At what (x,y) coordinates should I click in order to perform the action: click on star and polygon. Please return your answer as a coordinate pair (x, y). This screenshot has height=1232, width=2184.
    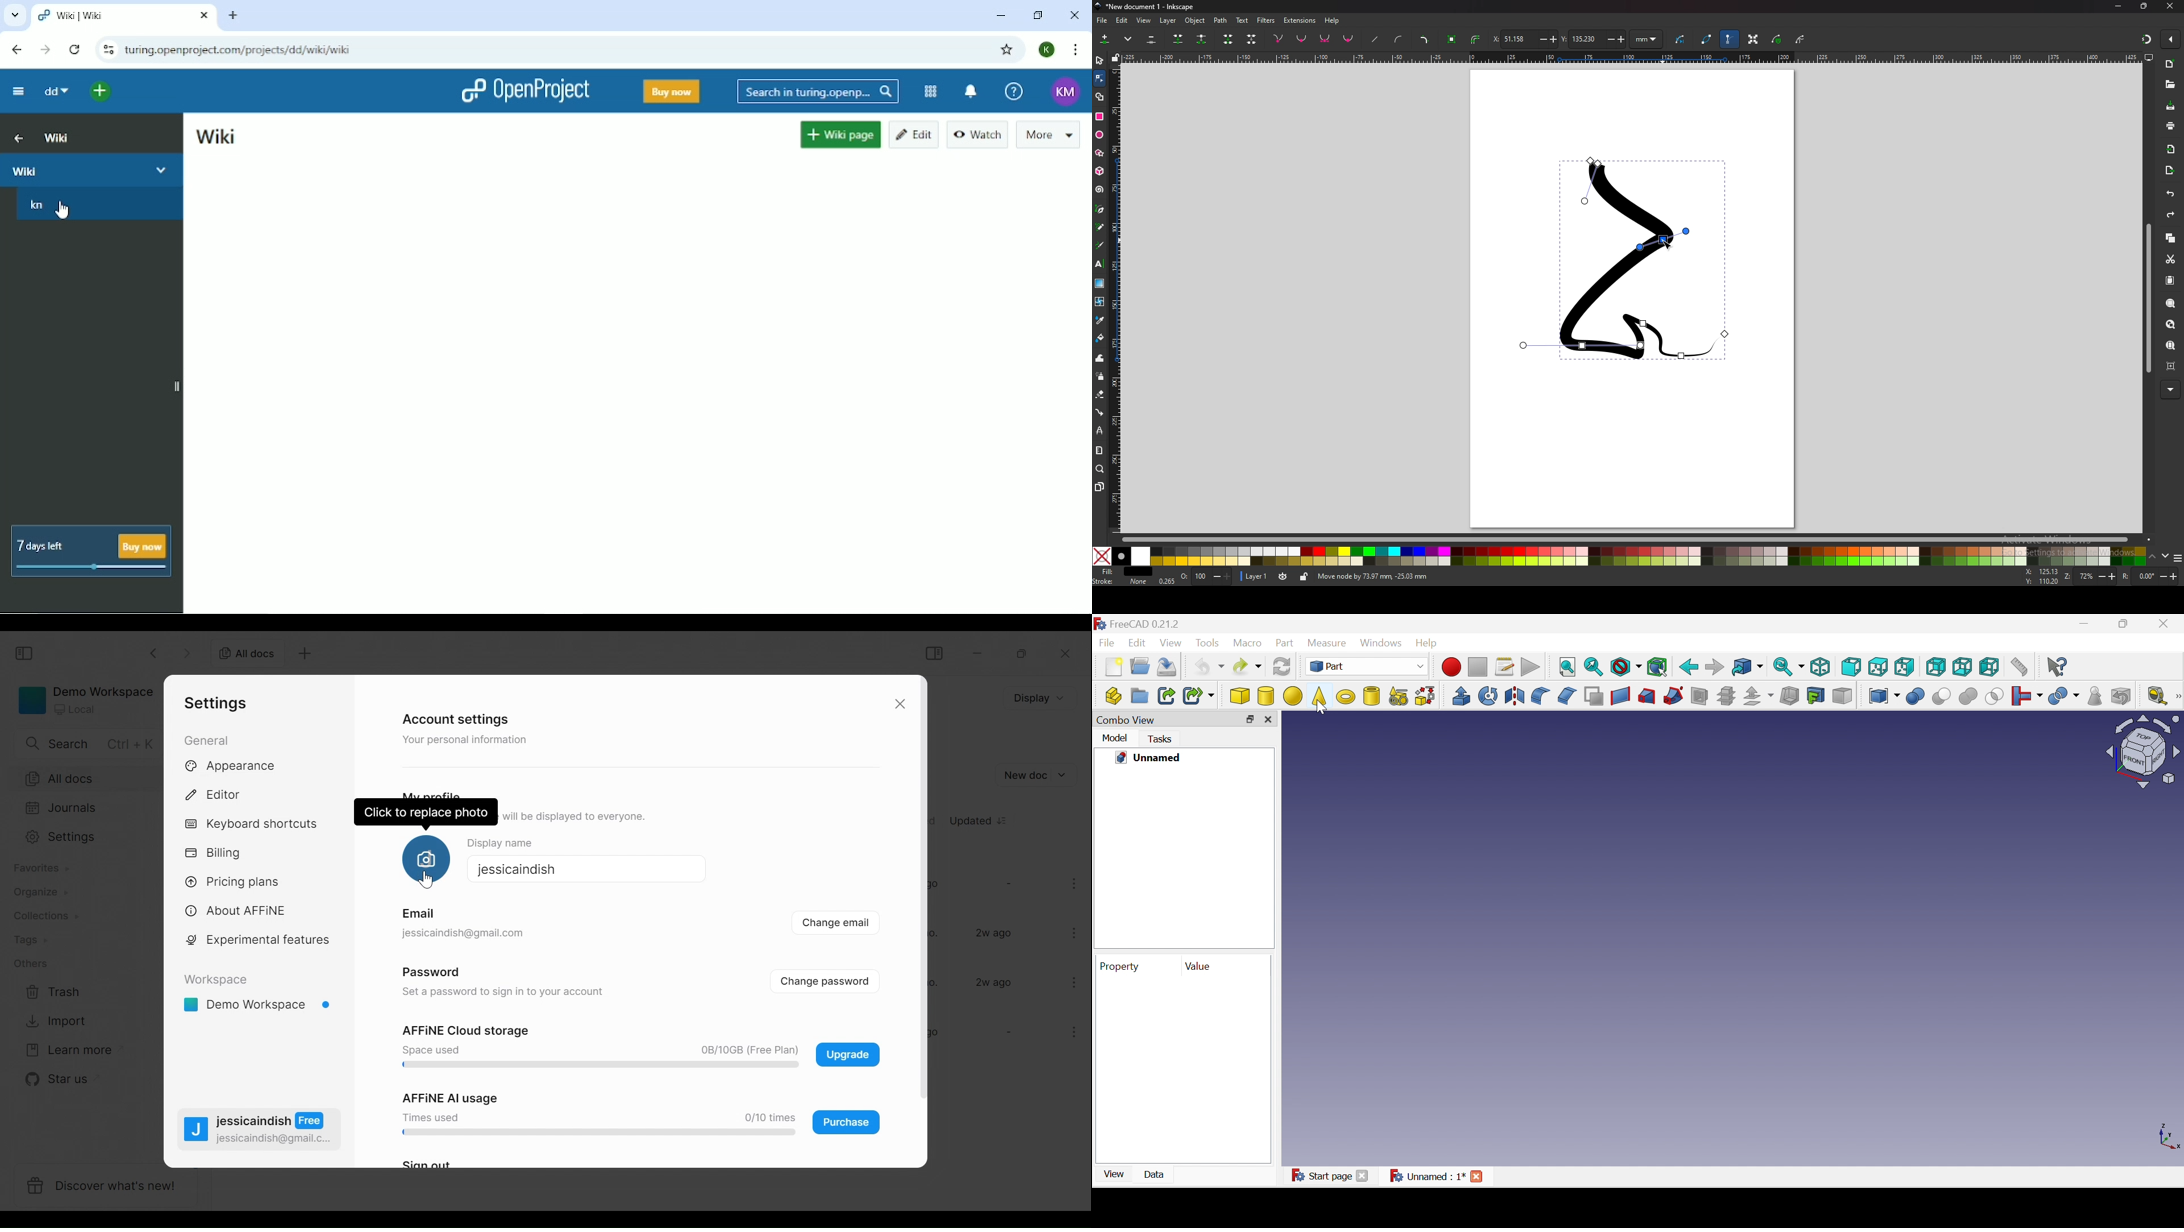
    Looking at the image, I should click on (1100, 154).